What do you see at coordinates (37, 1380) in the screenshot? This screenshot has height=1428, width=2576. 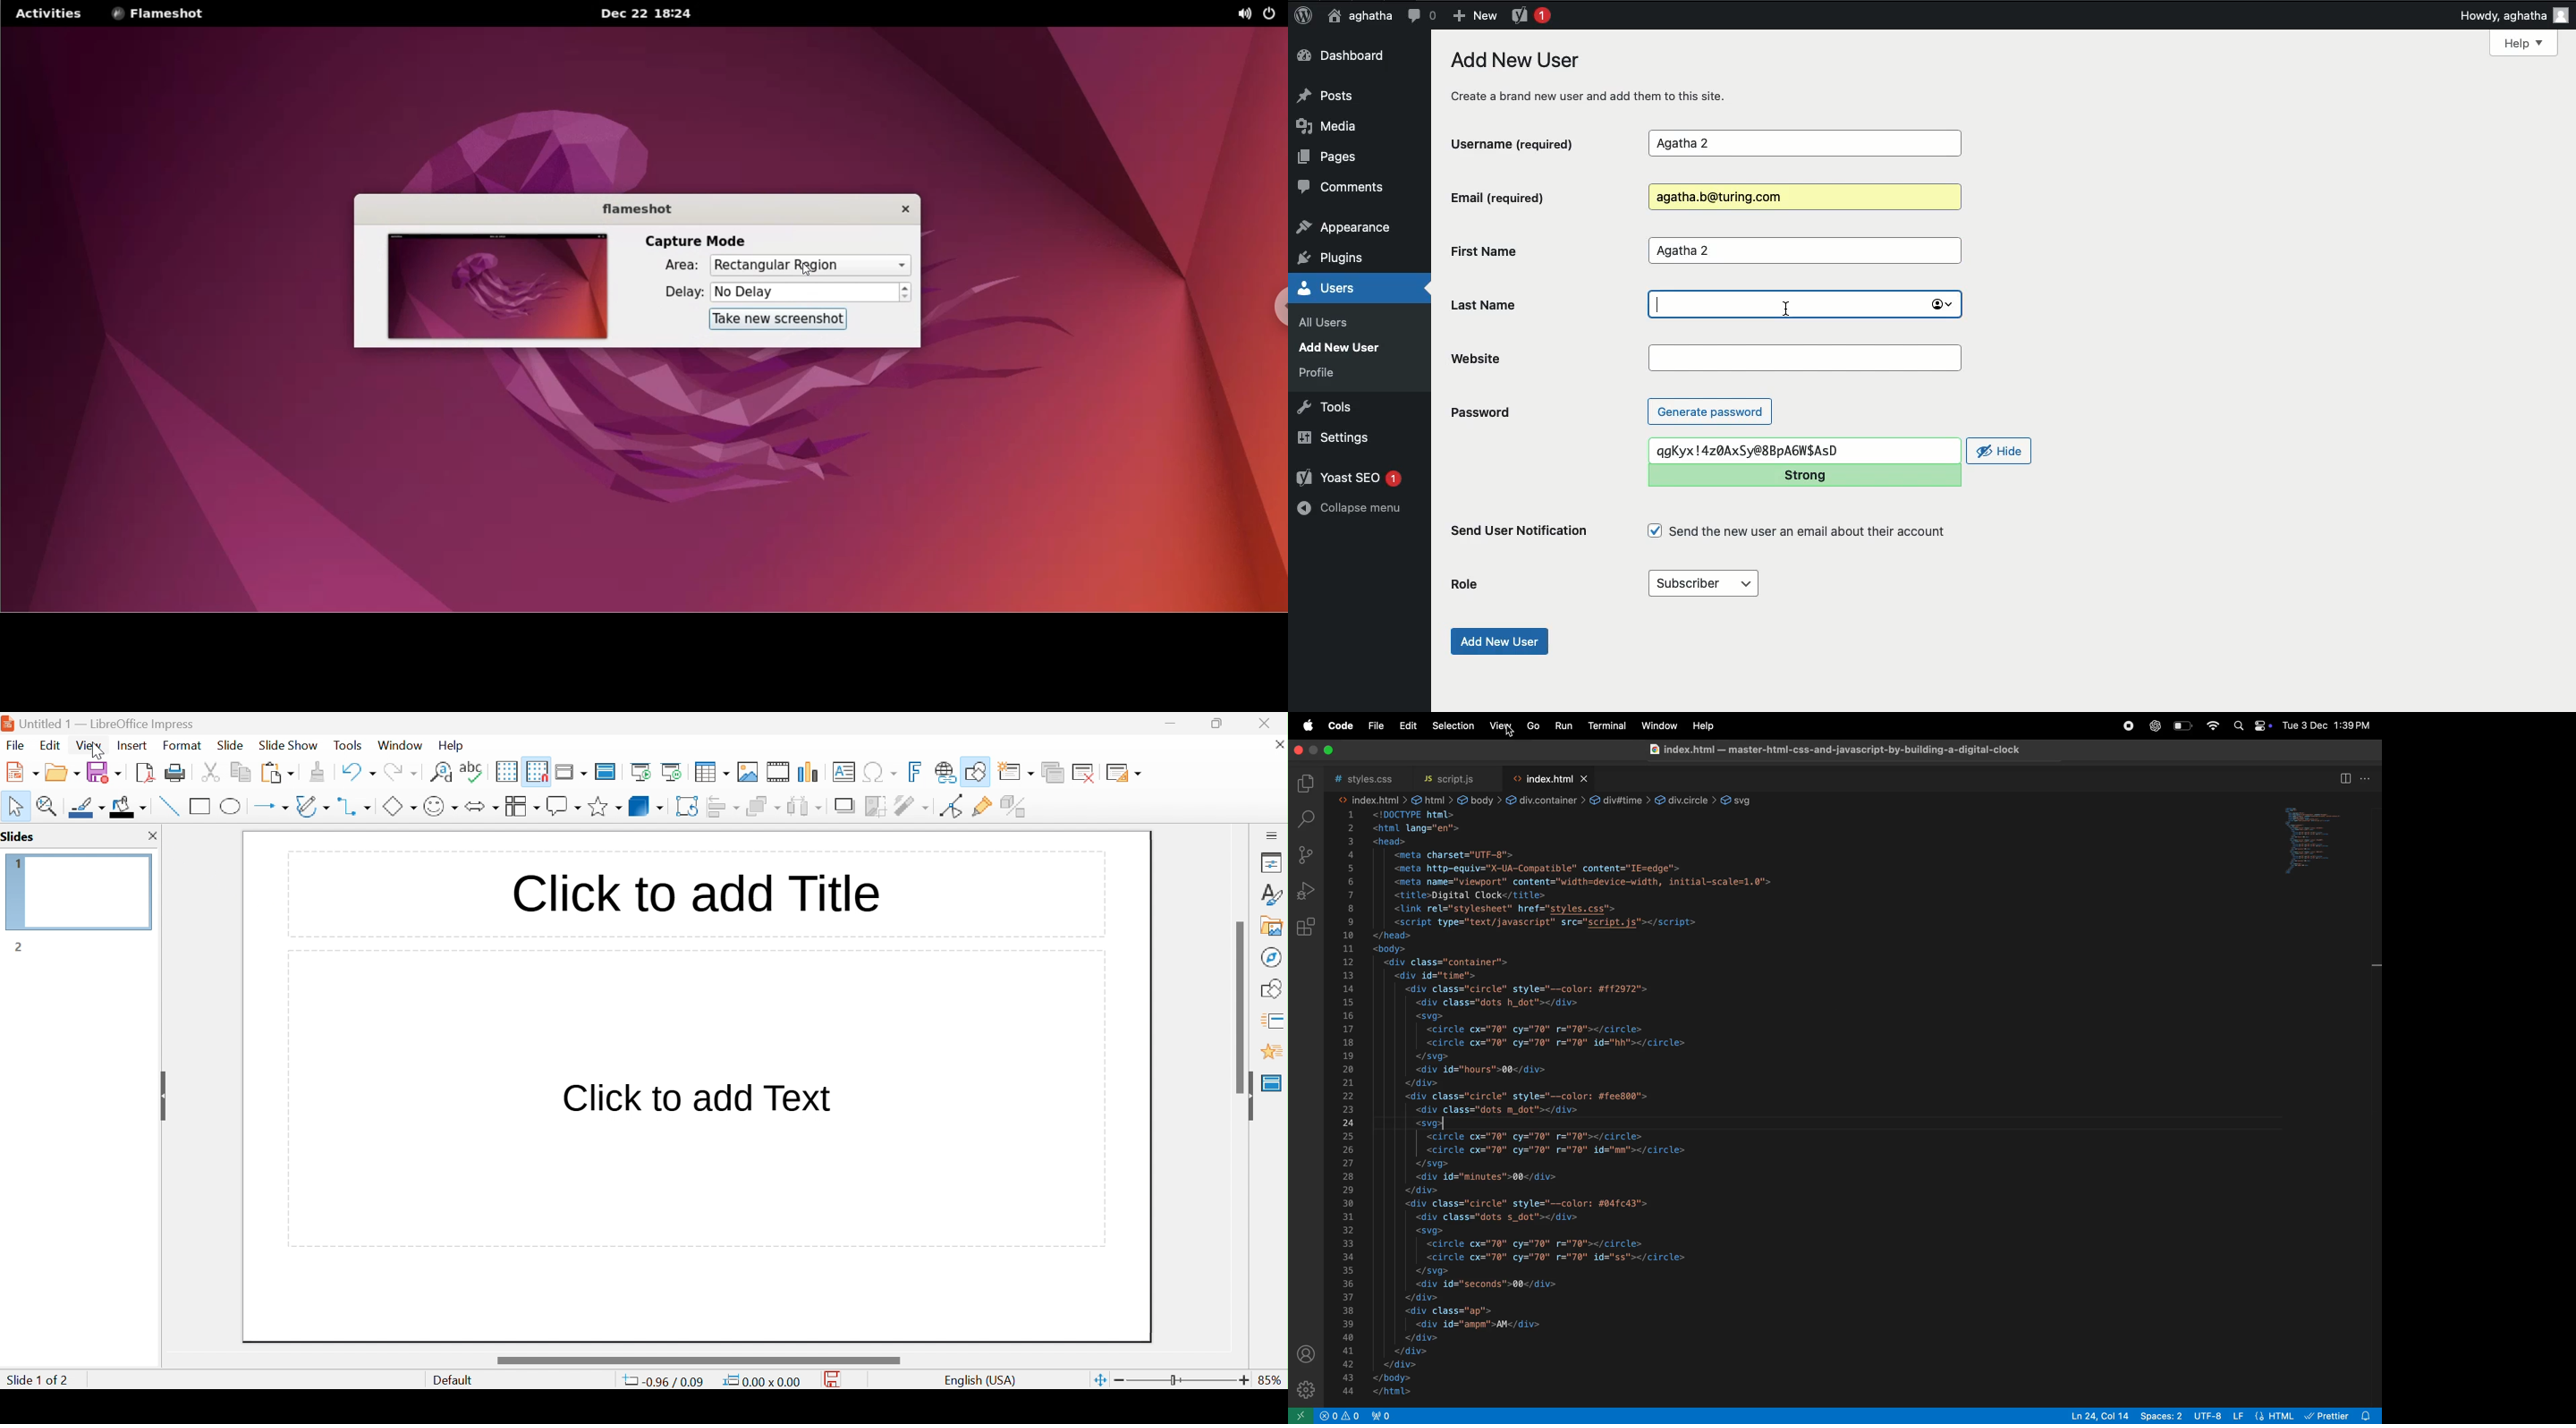 I see `slide 1 of 2` at bounding box center [37, 1380].